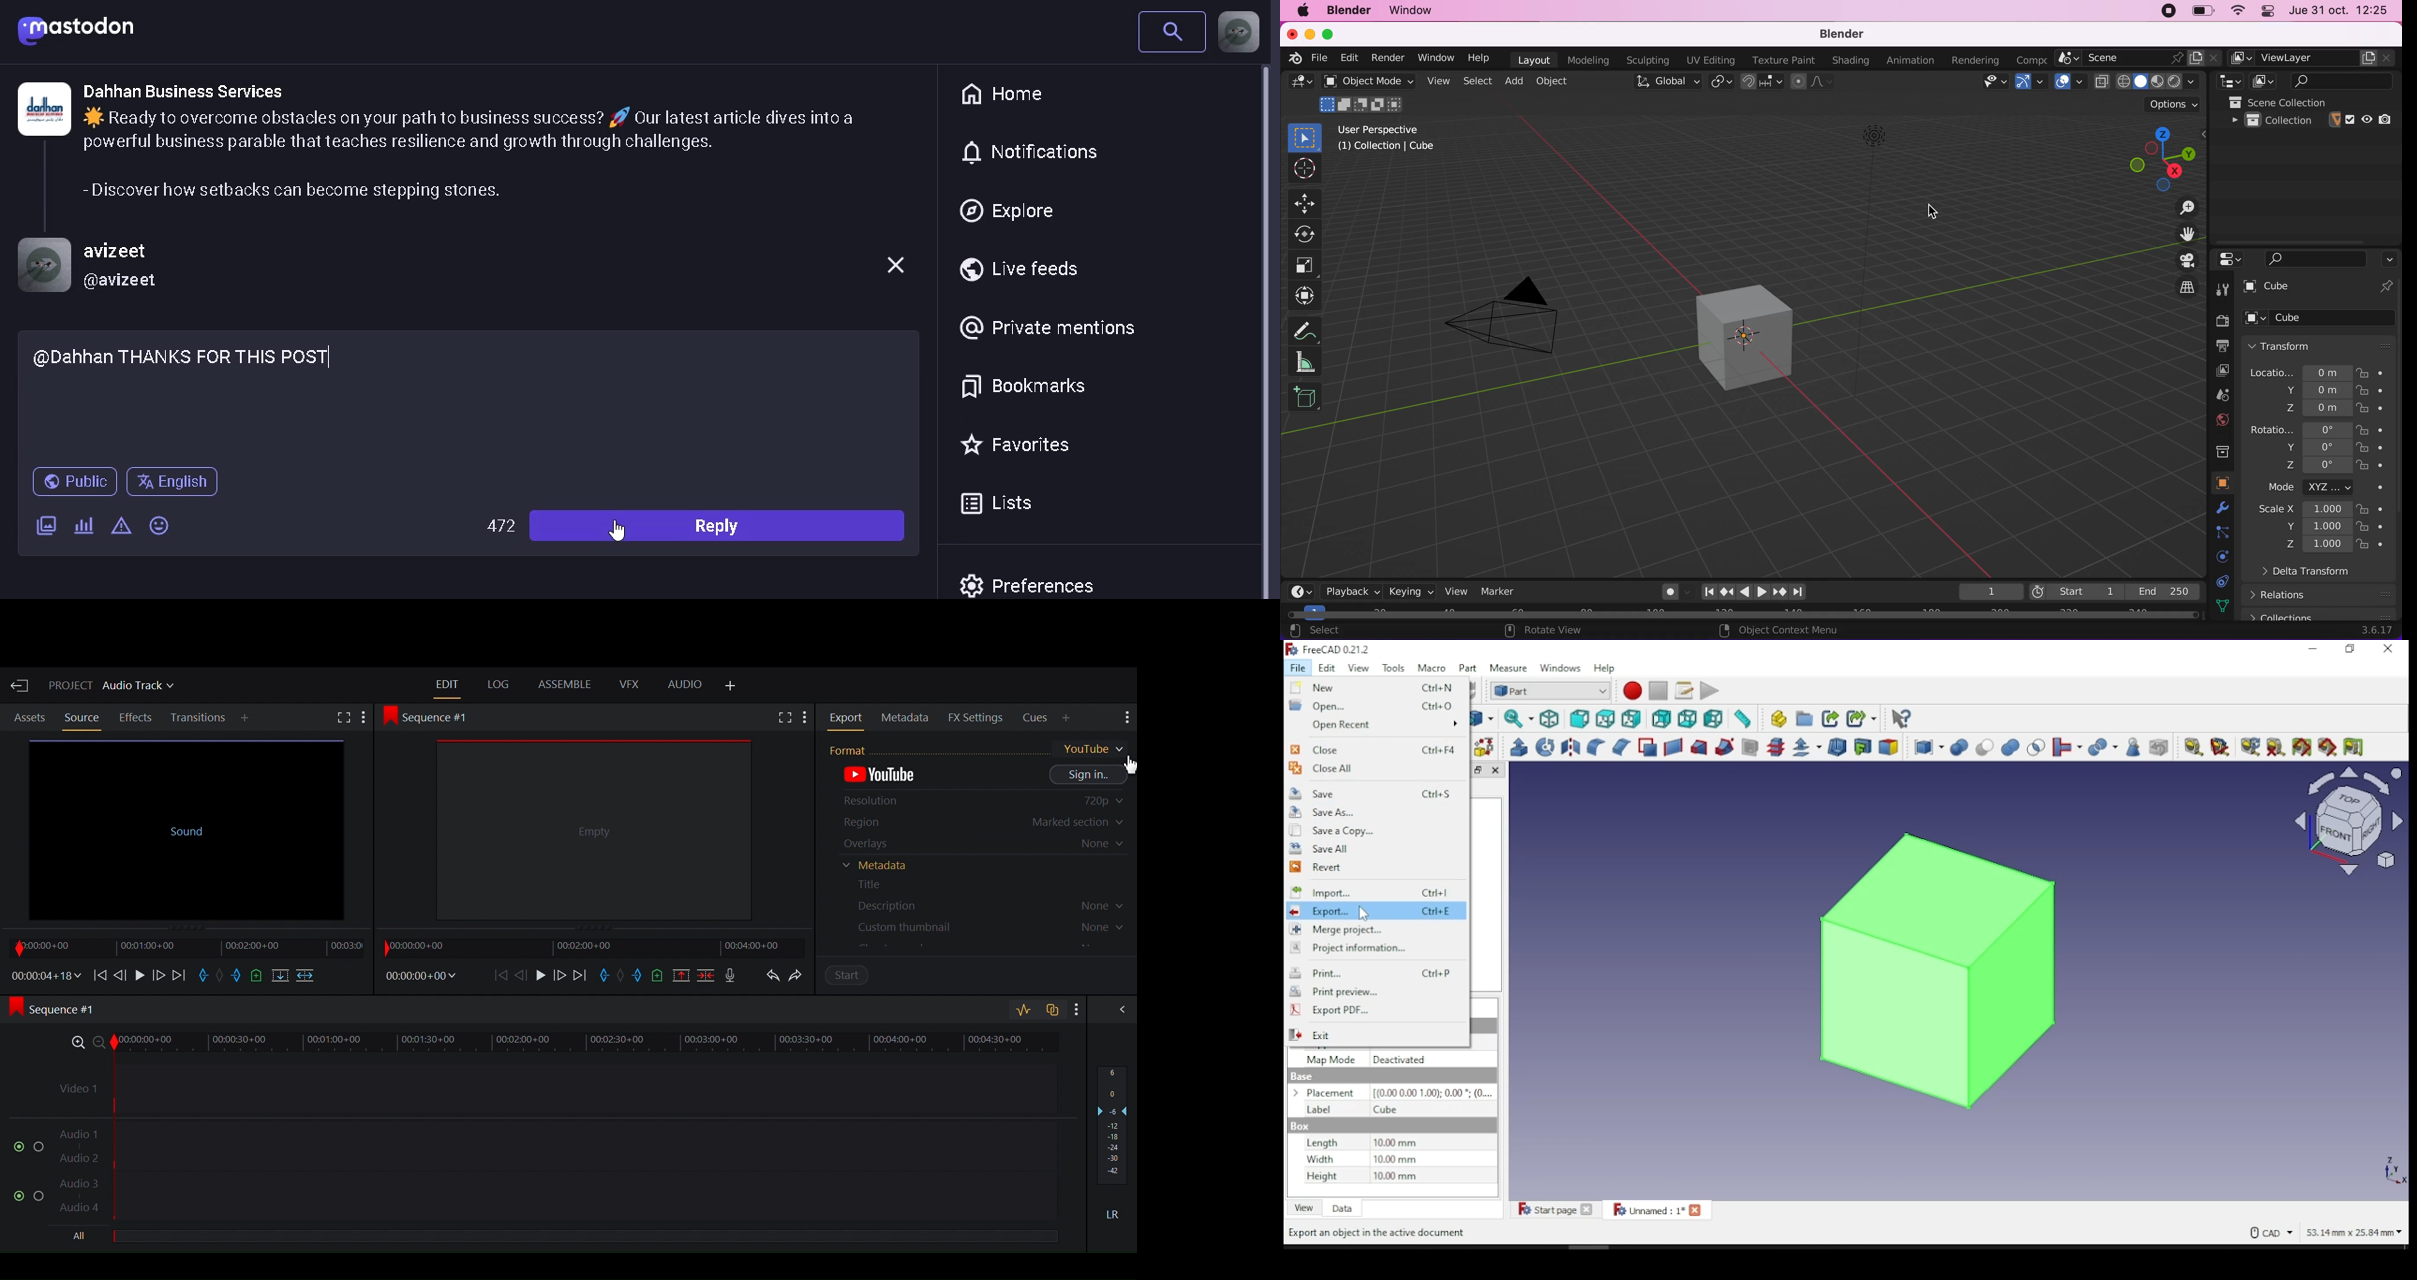 The height and width of the screenshot is (1288, 2436). What do you see at coordinates (421, 976) in the screenshot?
I see `00.00.00+00` at bounding box center [421, 976].